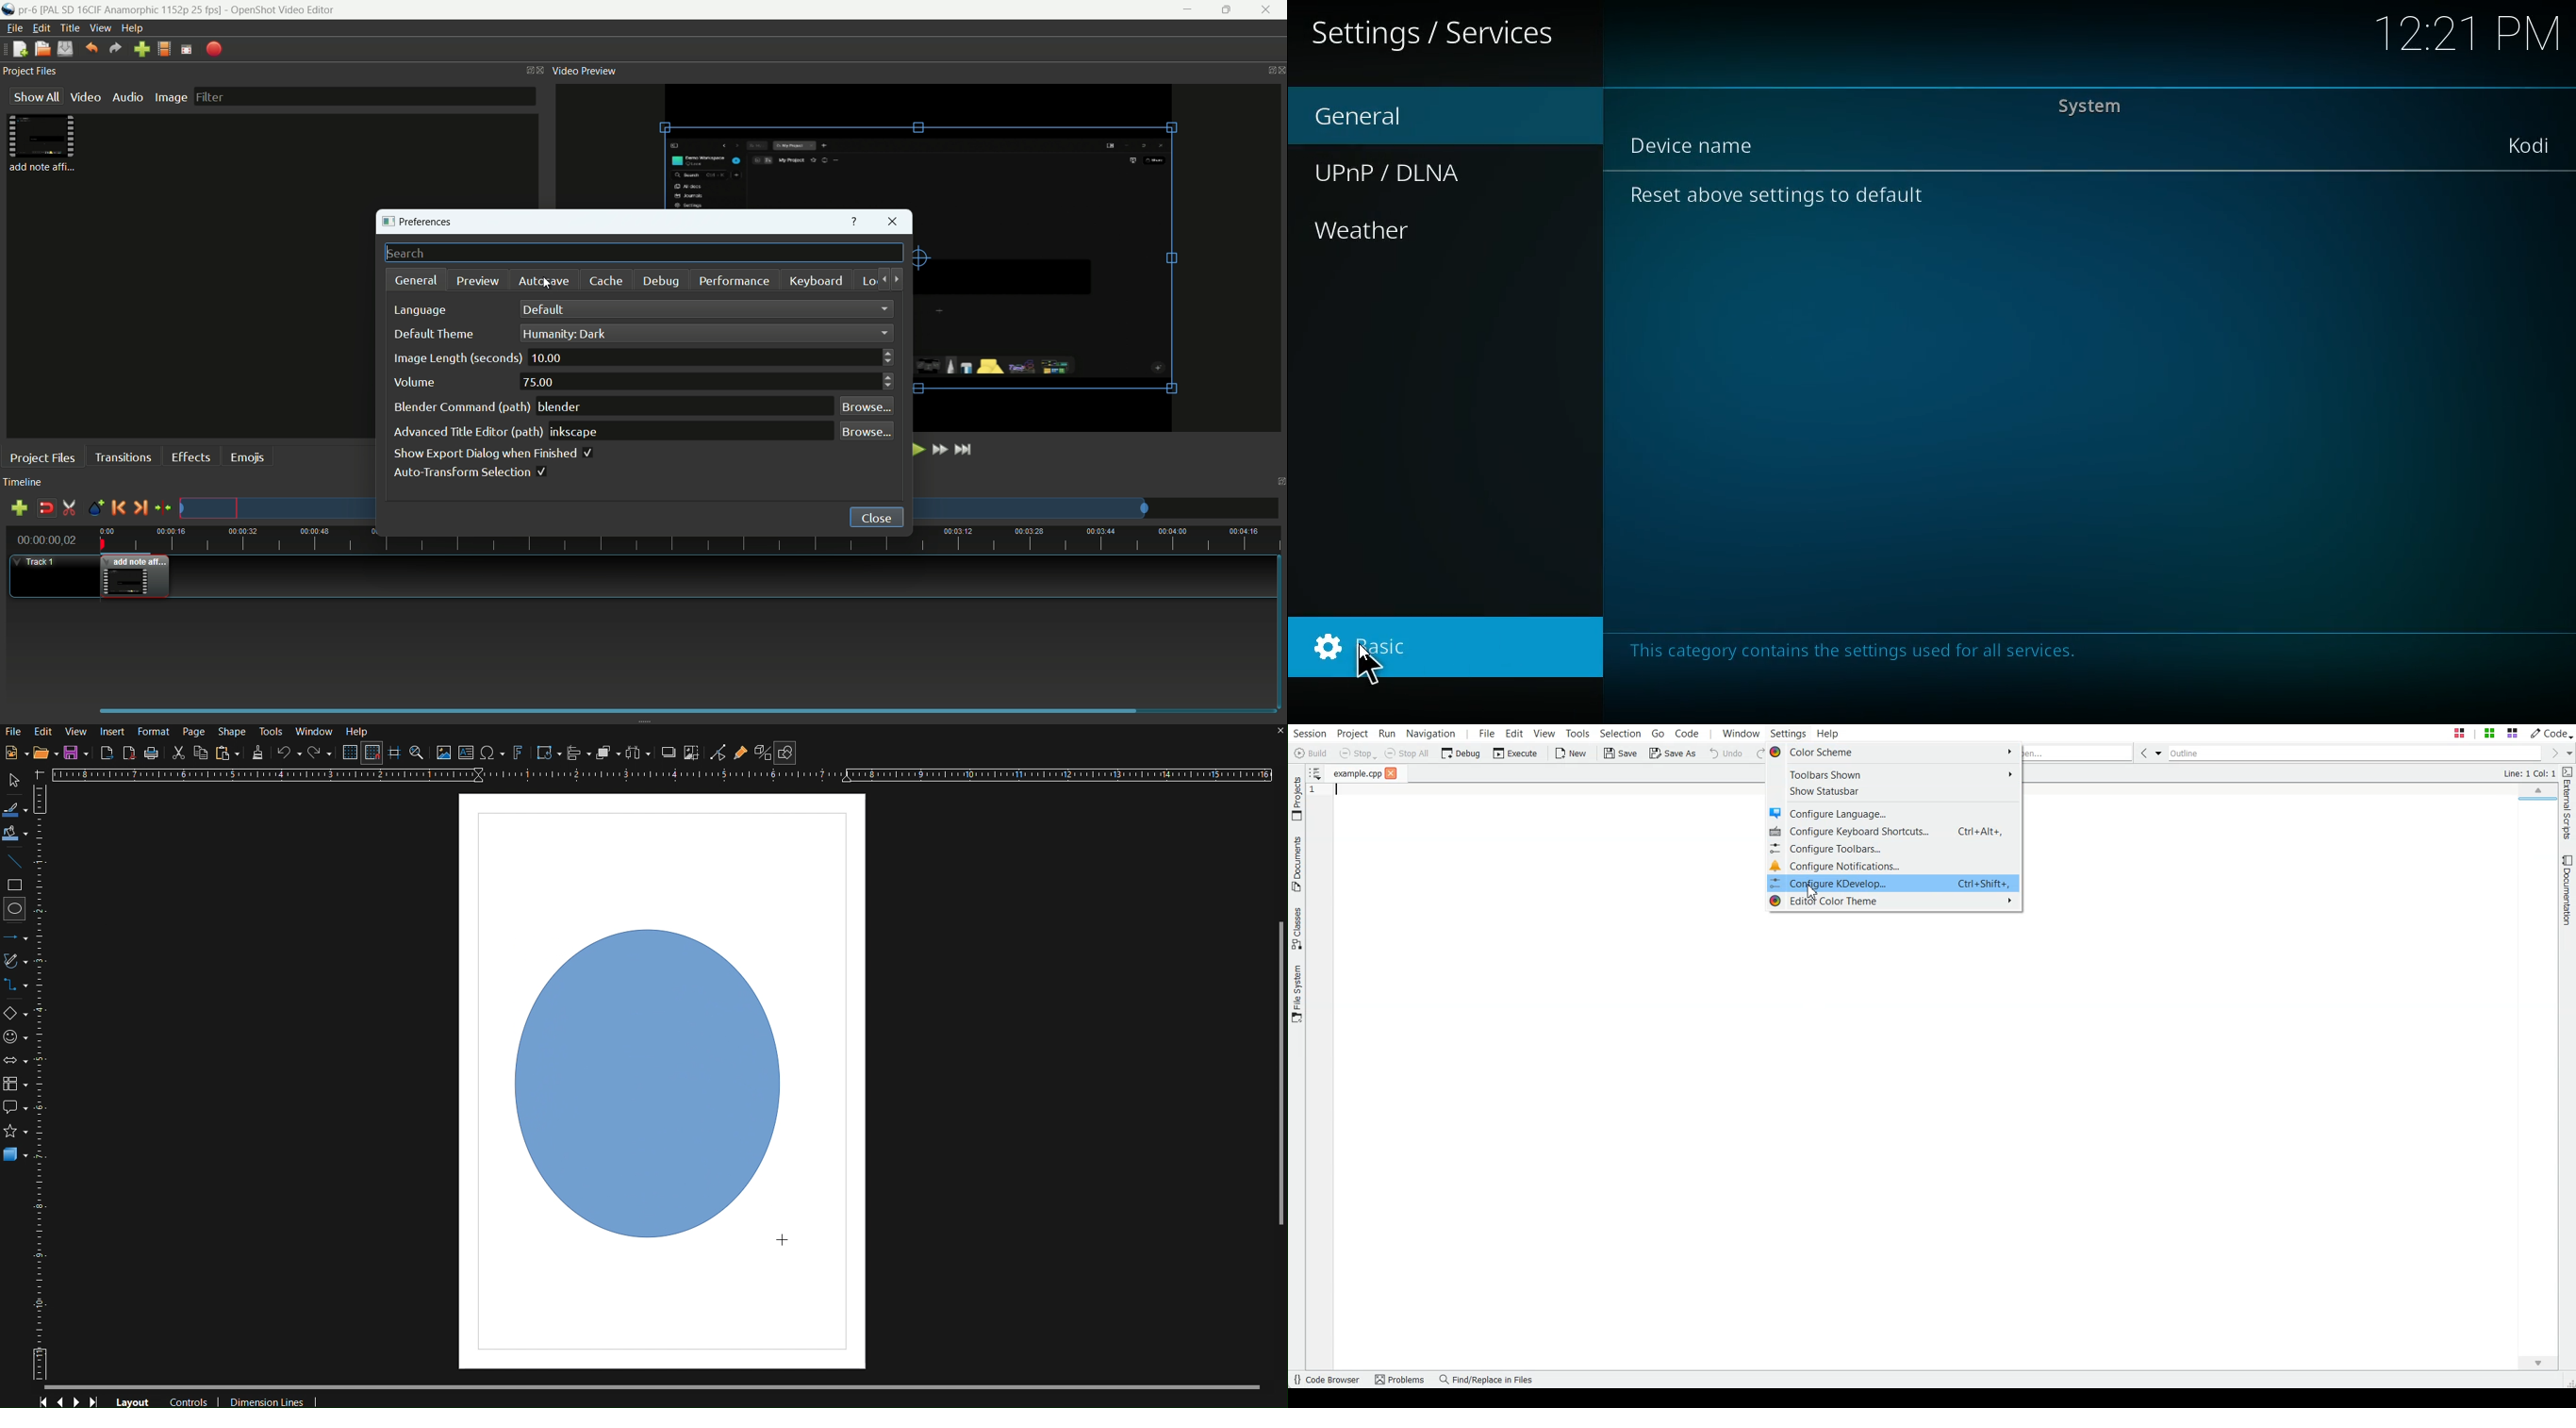  Describe the element at coordinates (360, 732) in the screenshot. I see `Help` at that location.